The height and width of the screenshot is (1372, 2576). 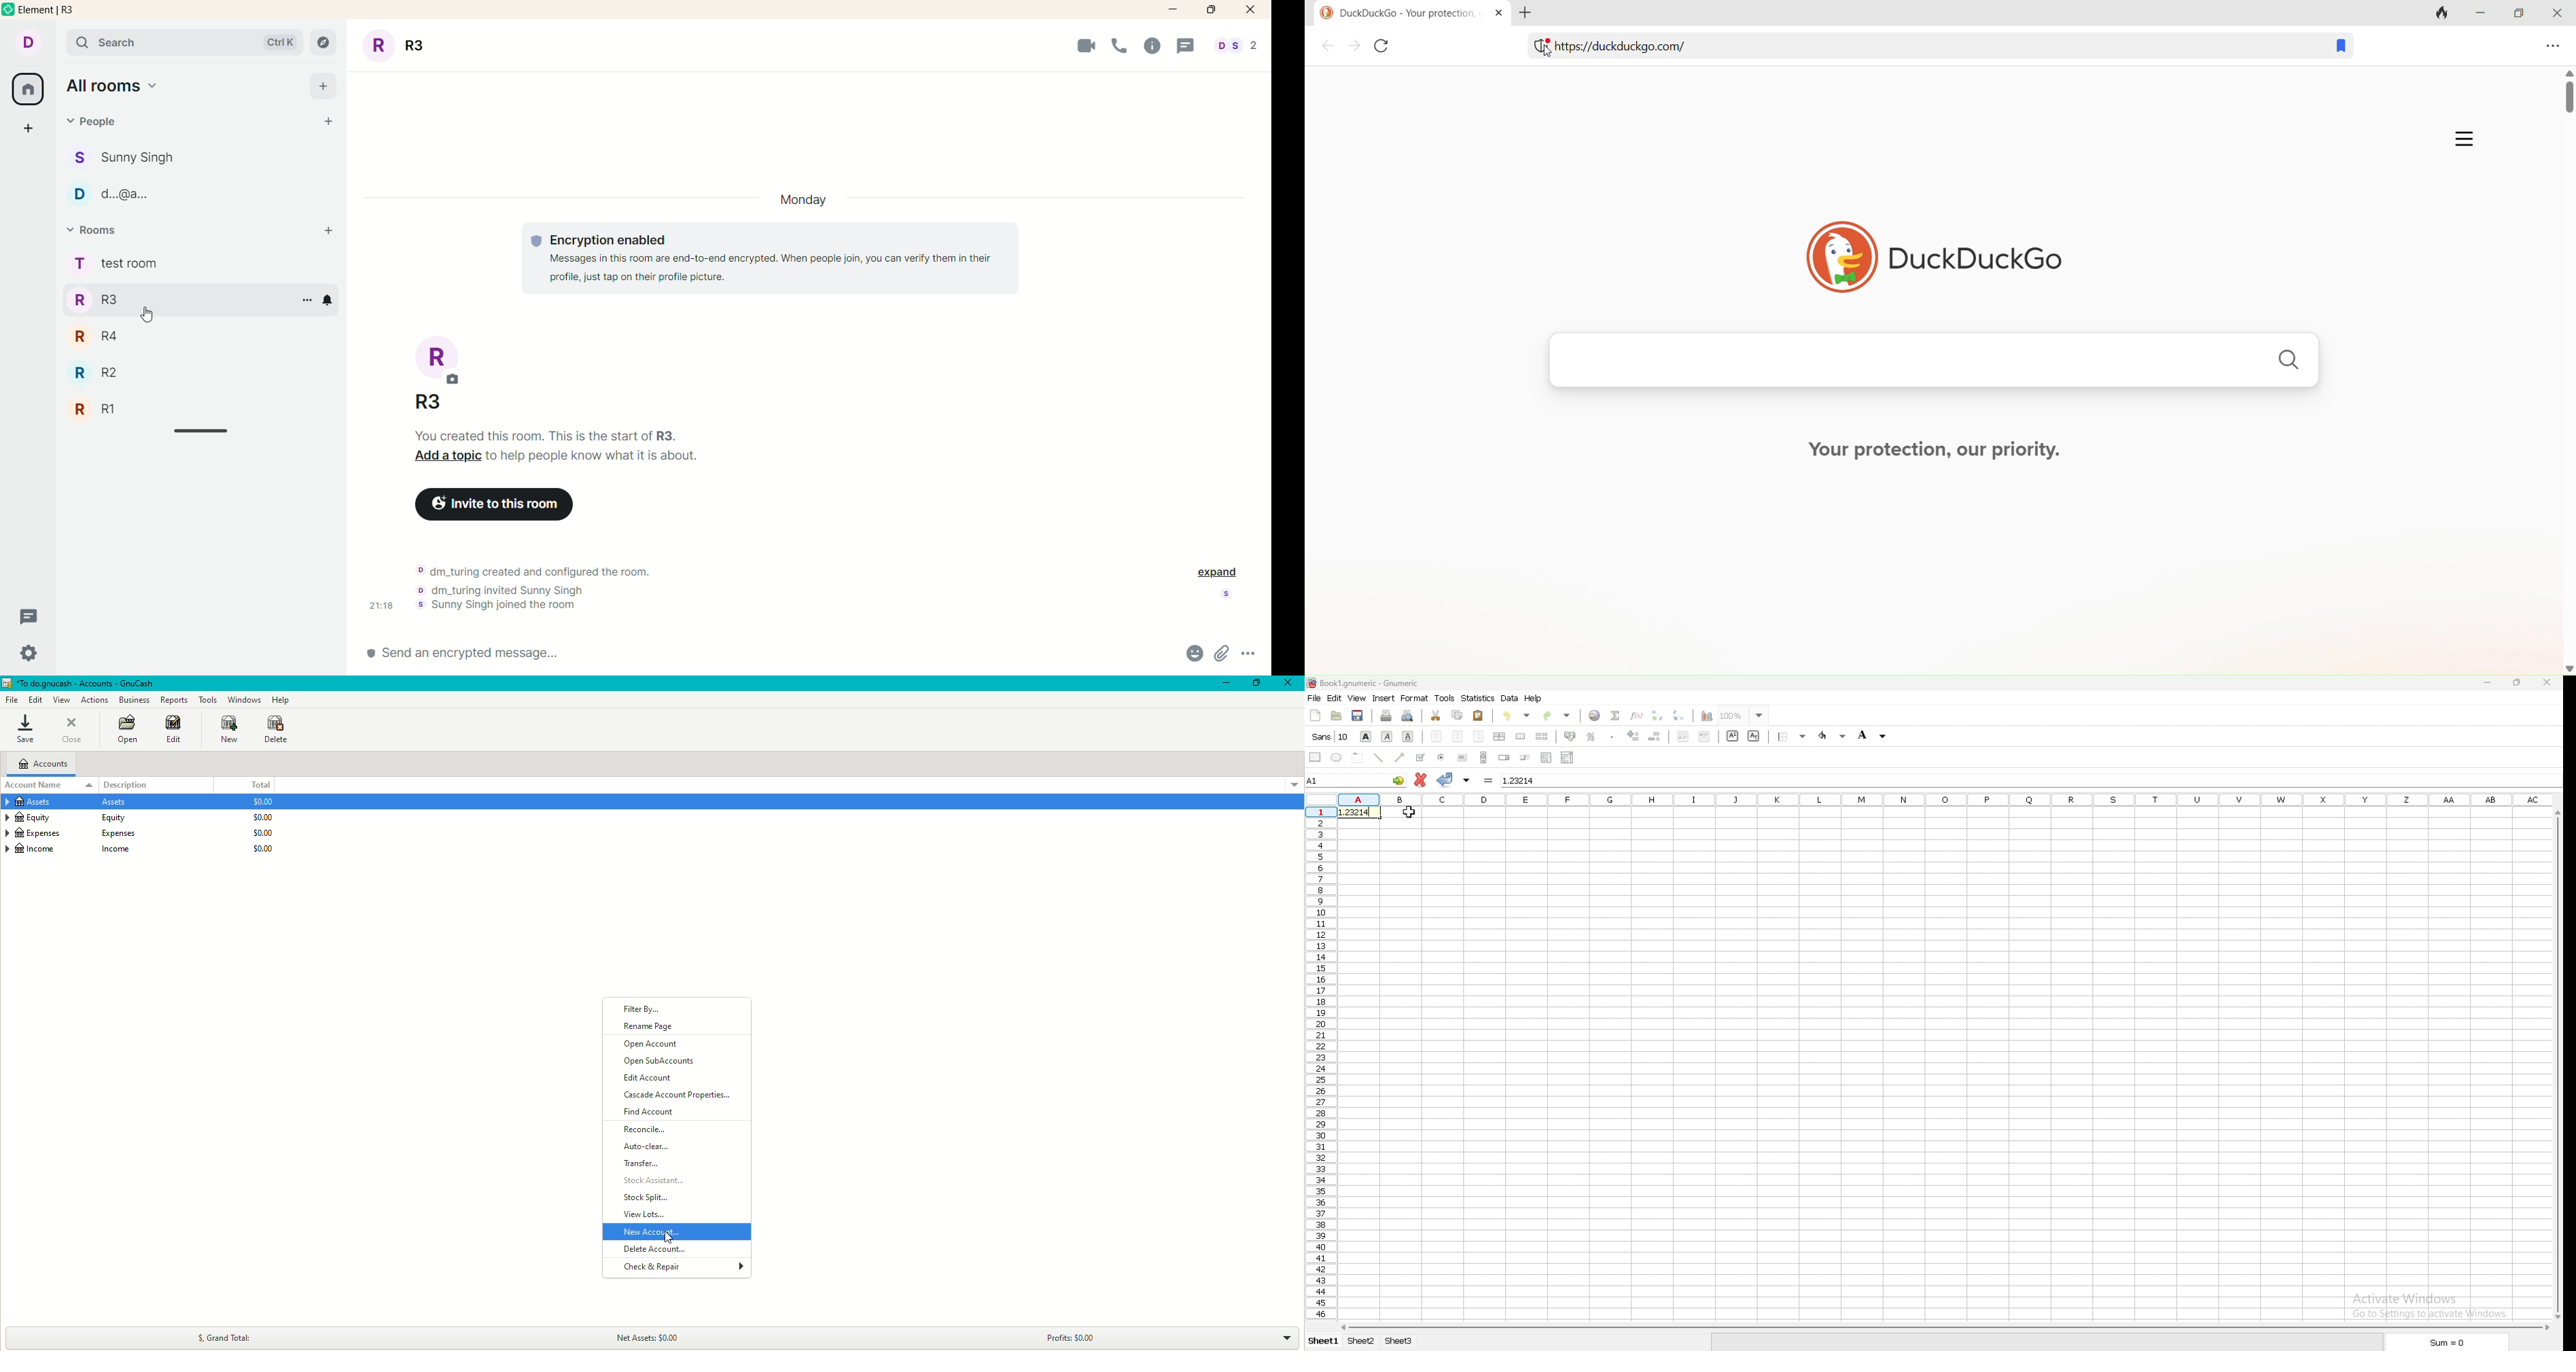 I want to click on Rename Page, so click(x=649, y=1026).